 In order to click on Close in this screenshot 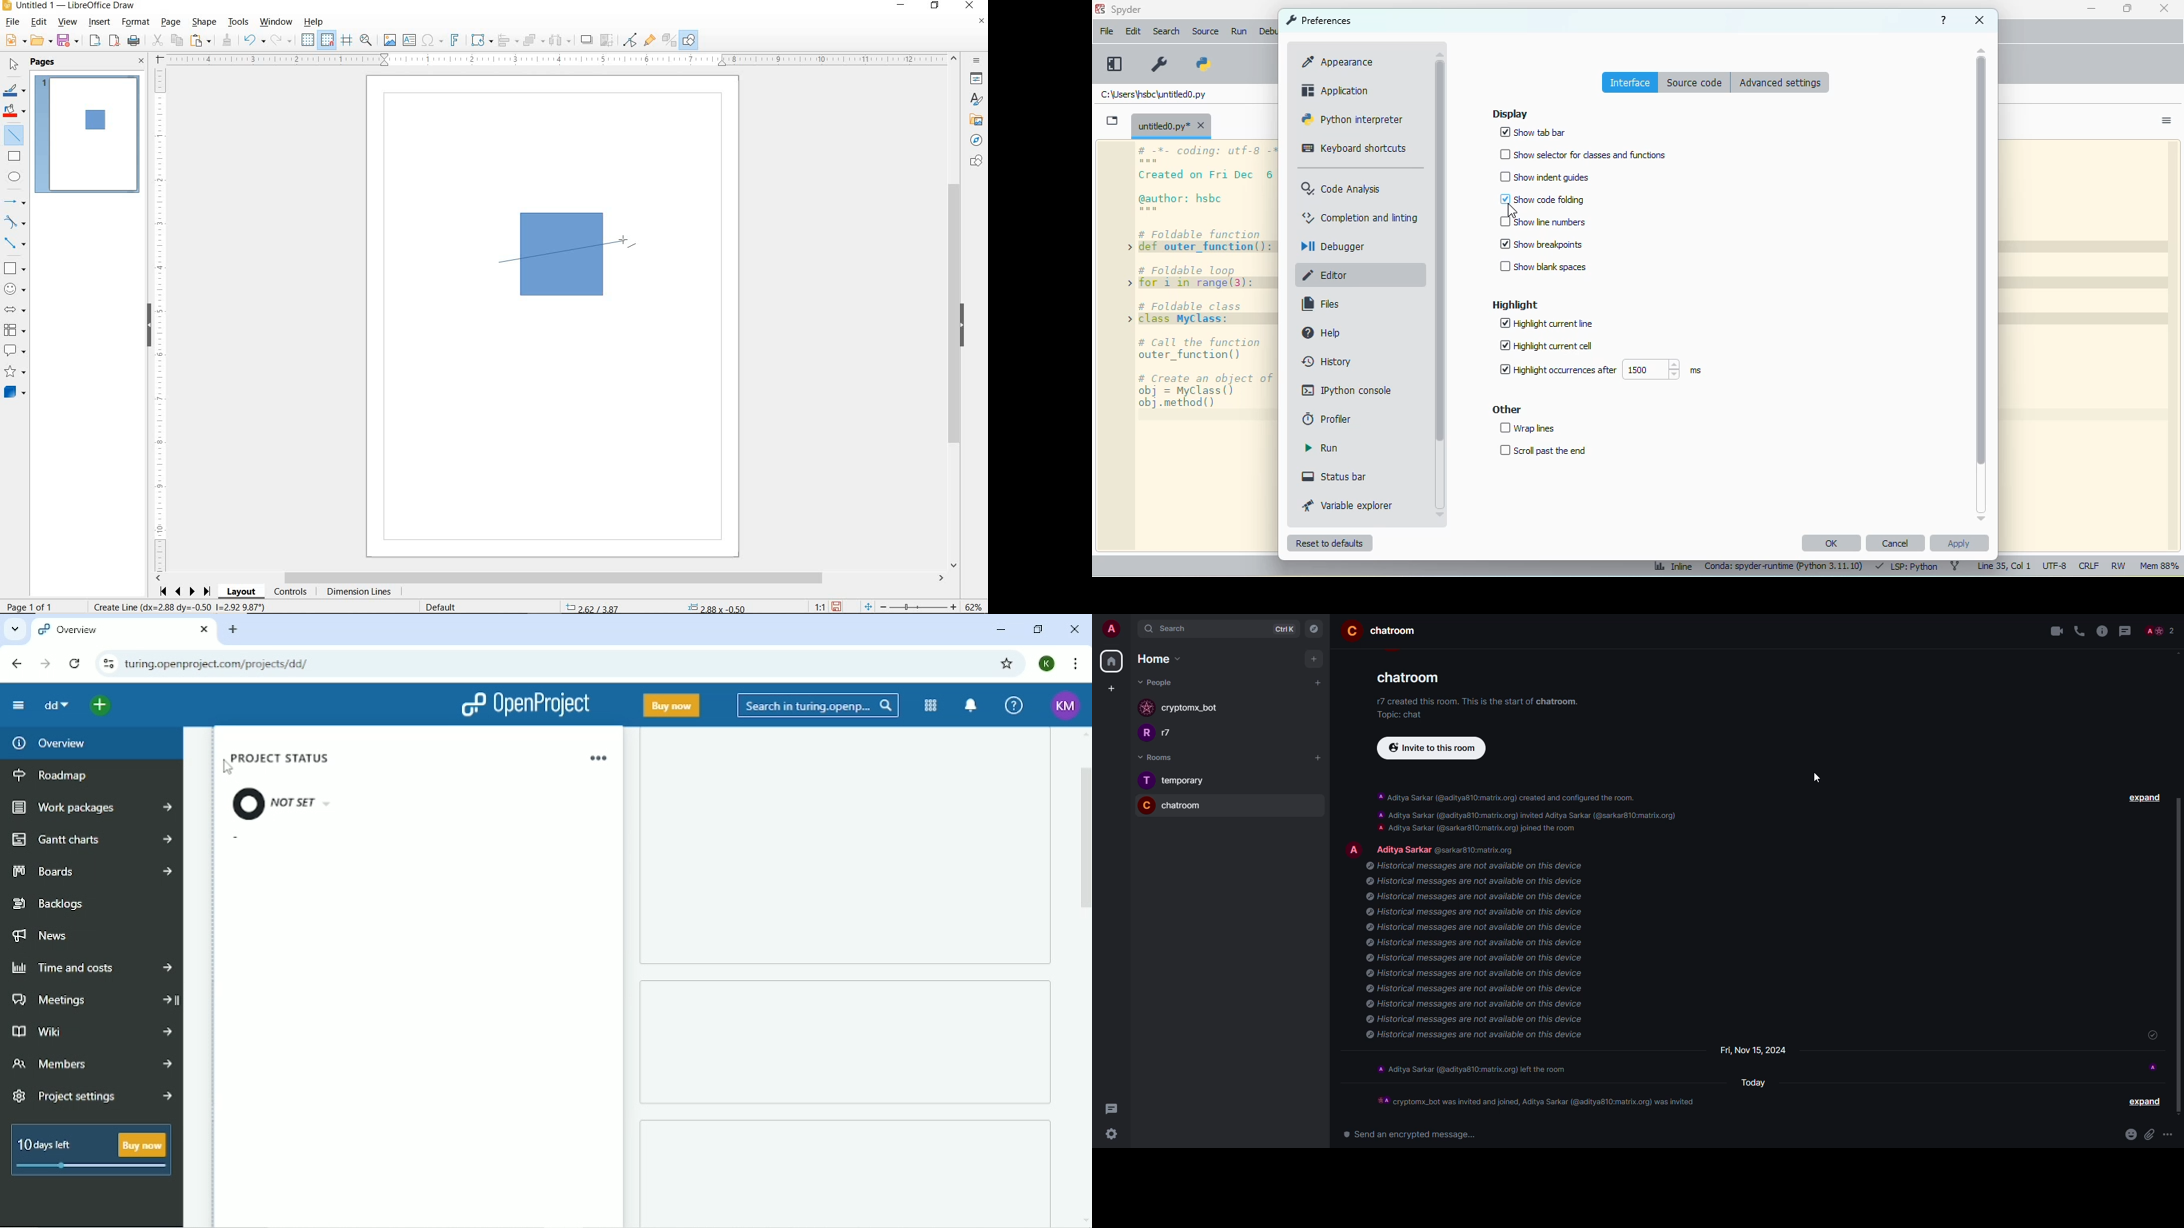, I will do `click(1075, 630)`.